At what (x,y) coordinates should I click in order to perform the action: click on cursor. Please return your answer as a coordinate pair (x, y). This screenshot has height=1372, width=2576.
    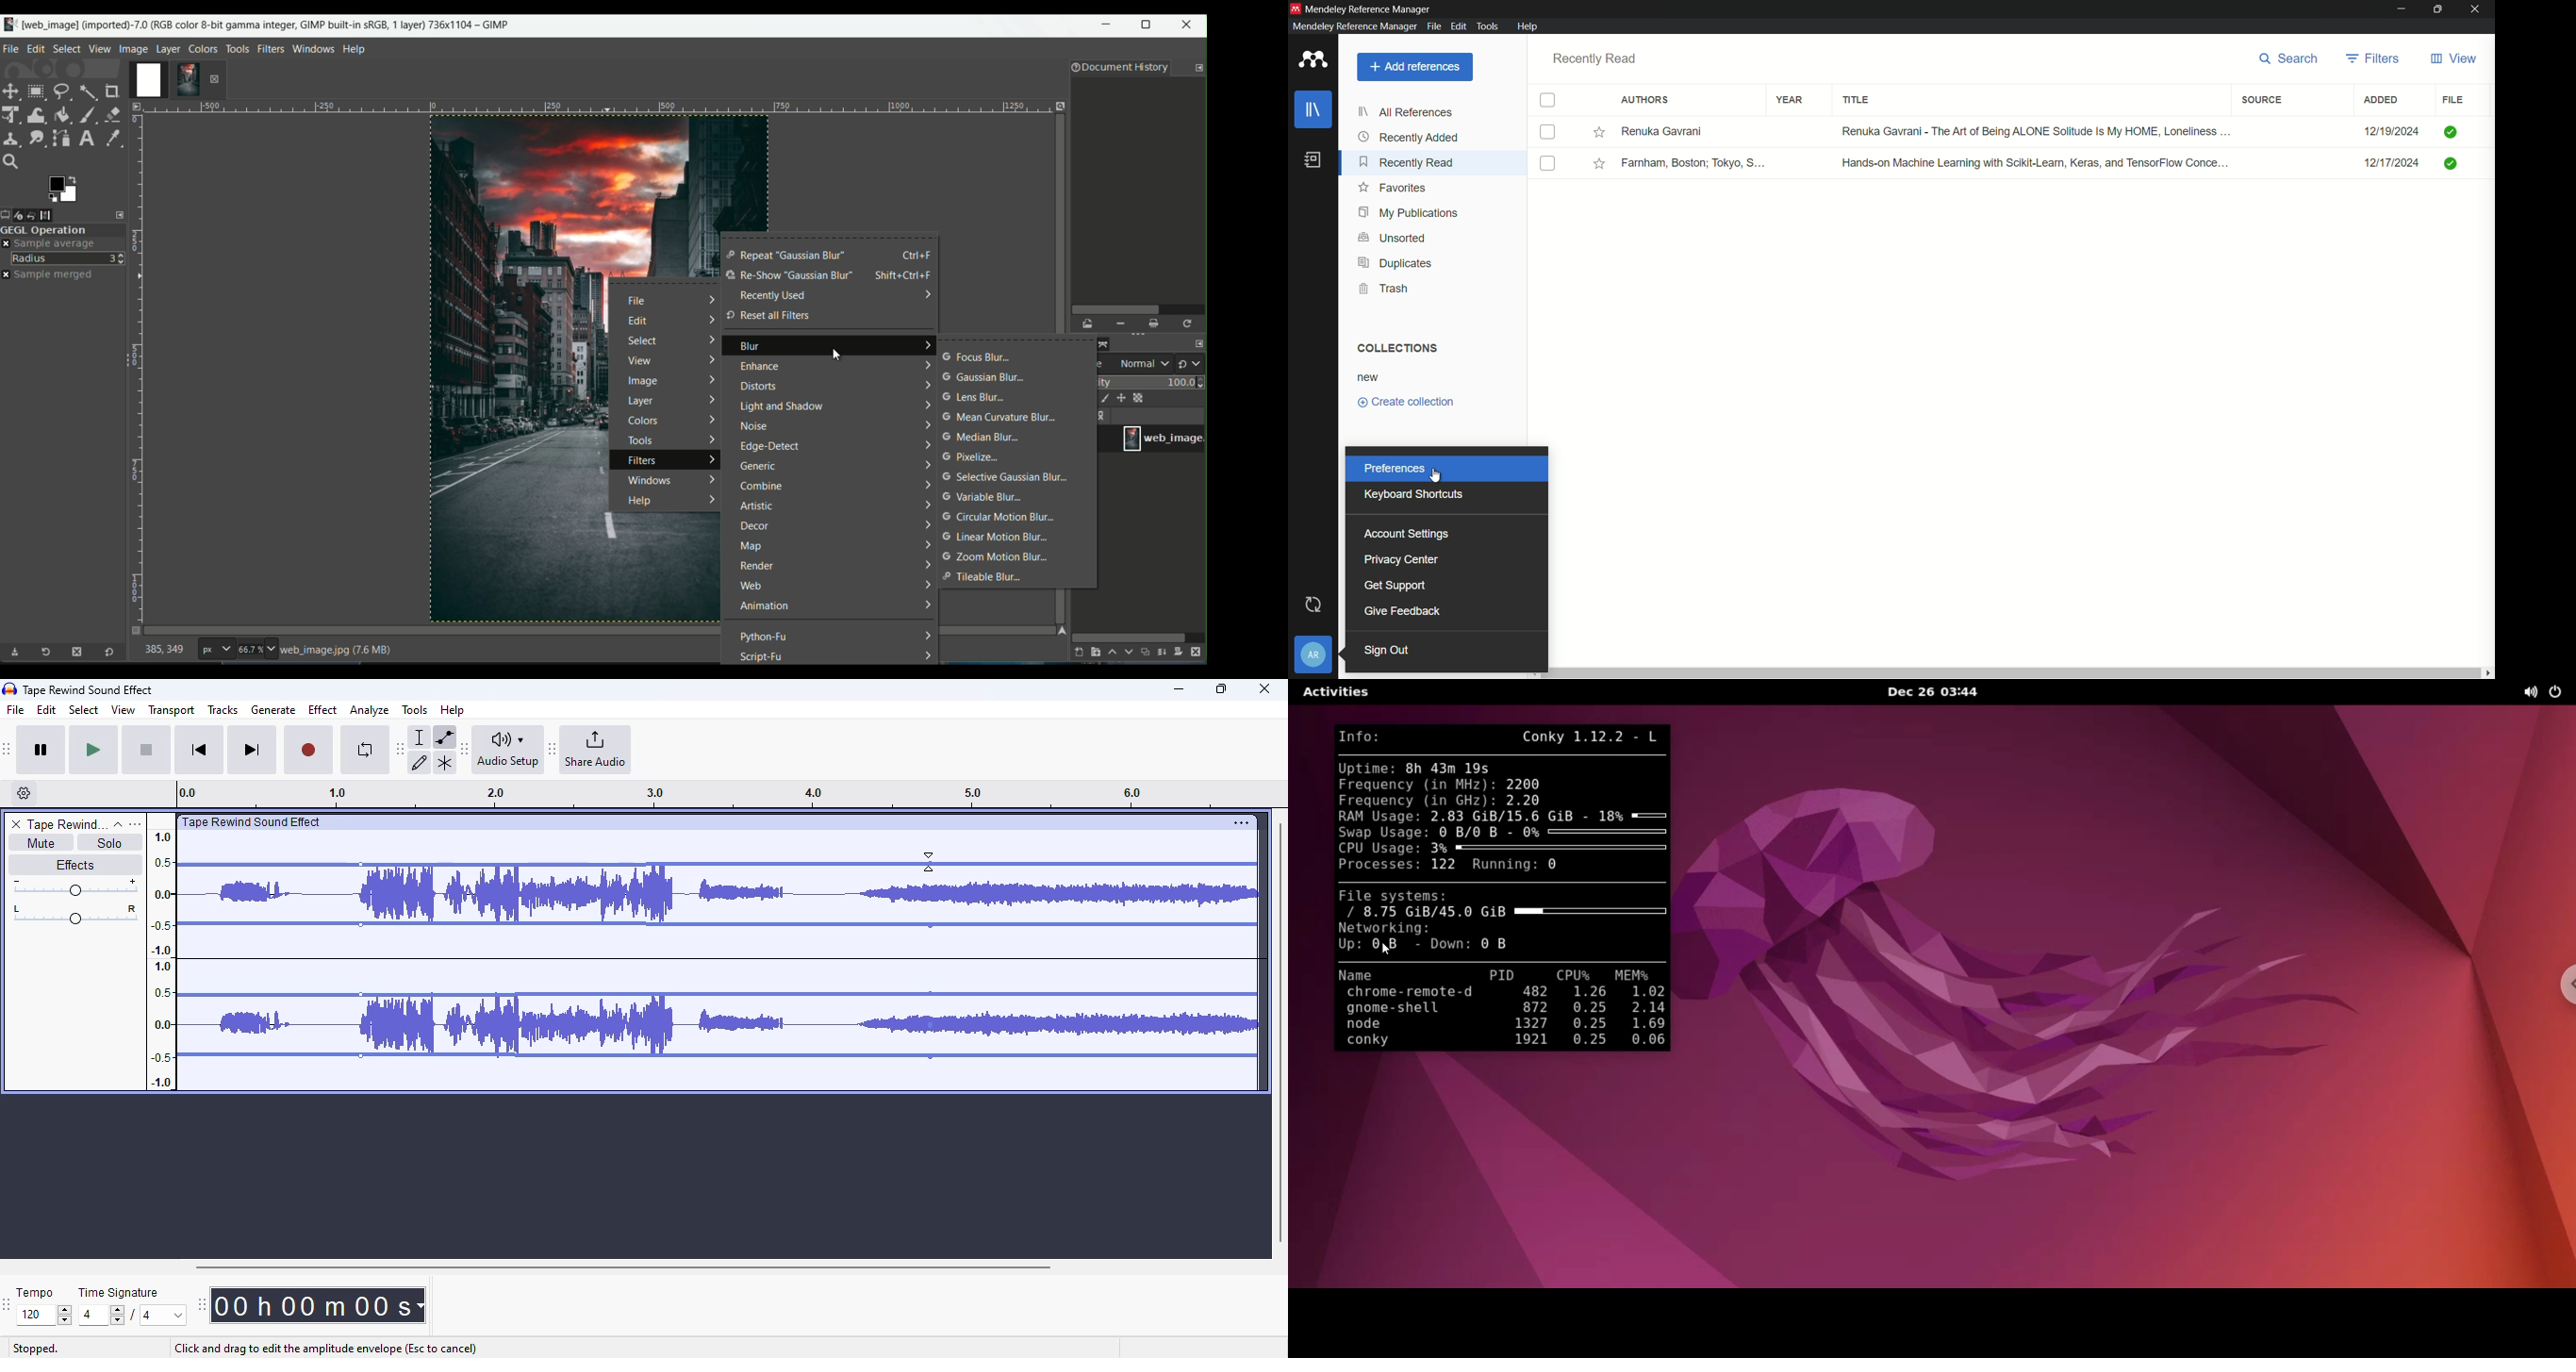
    Looking at the image, I should click on (1438, 474).